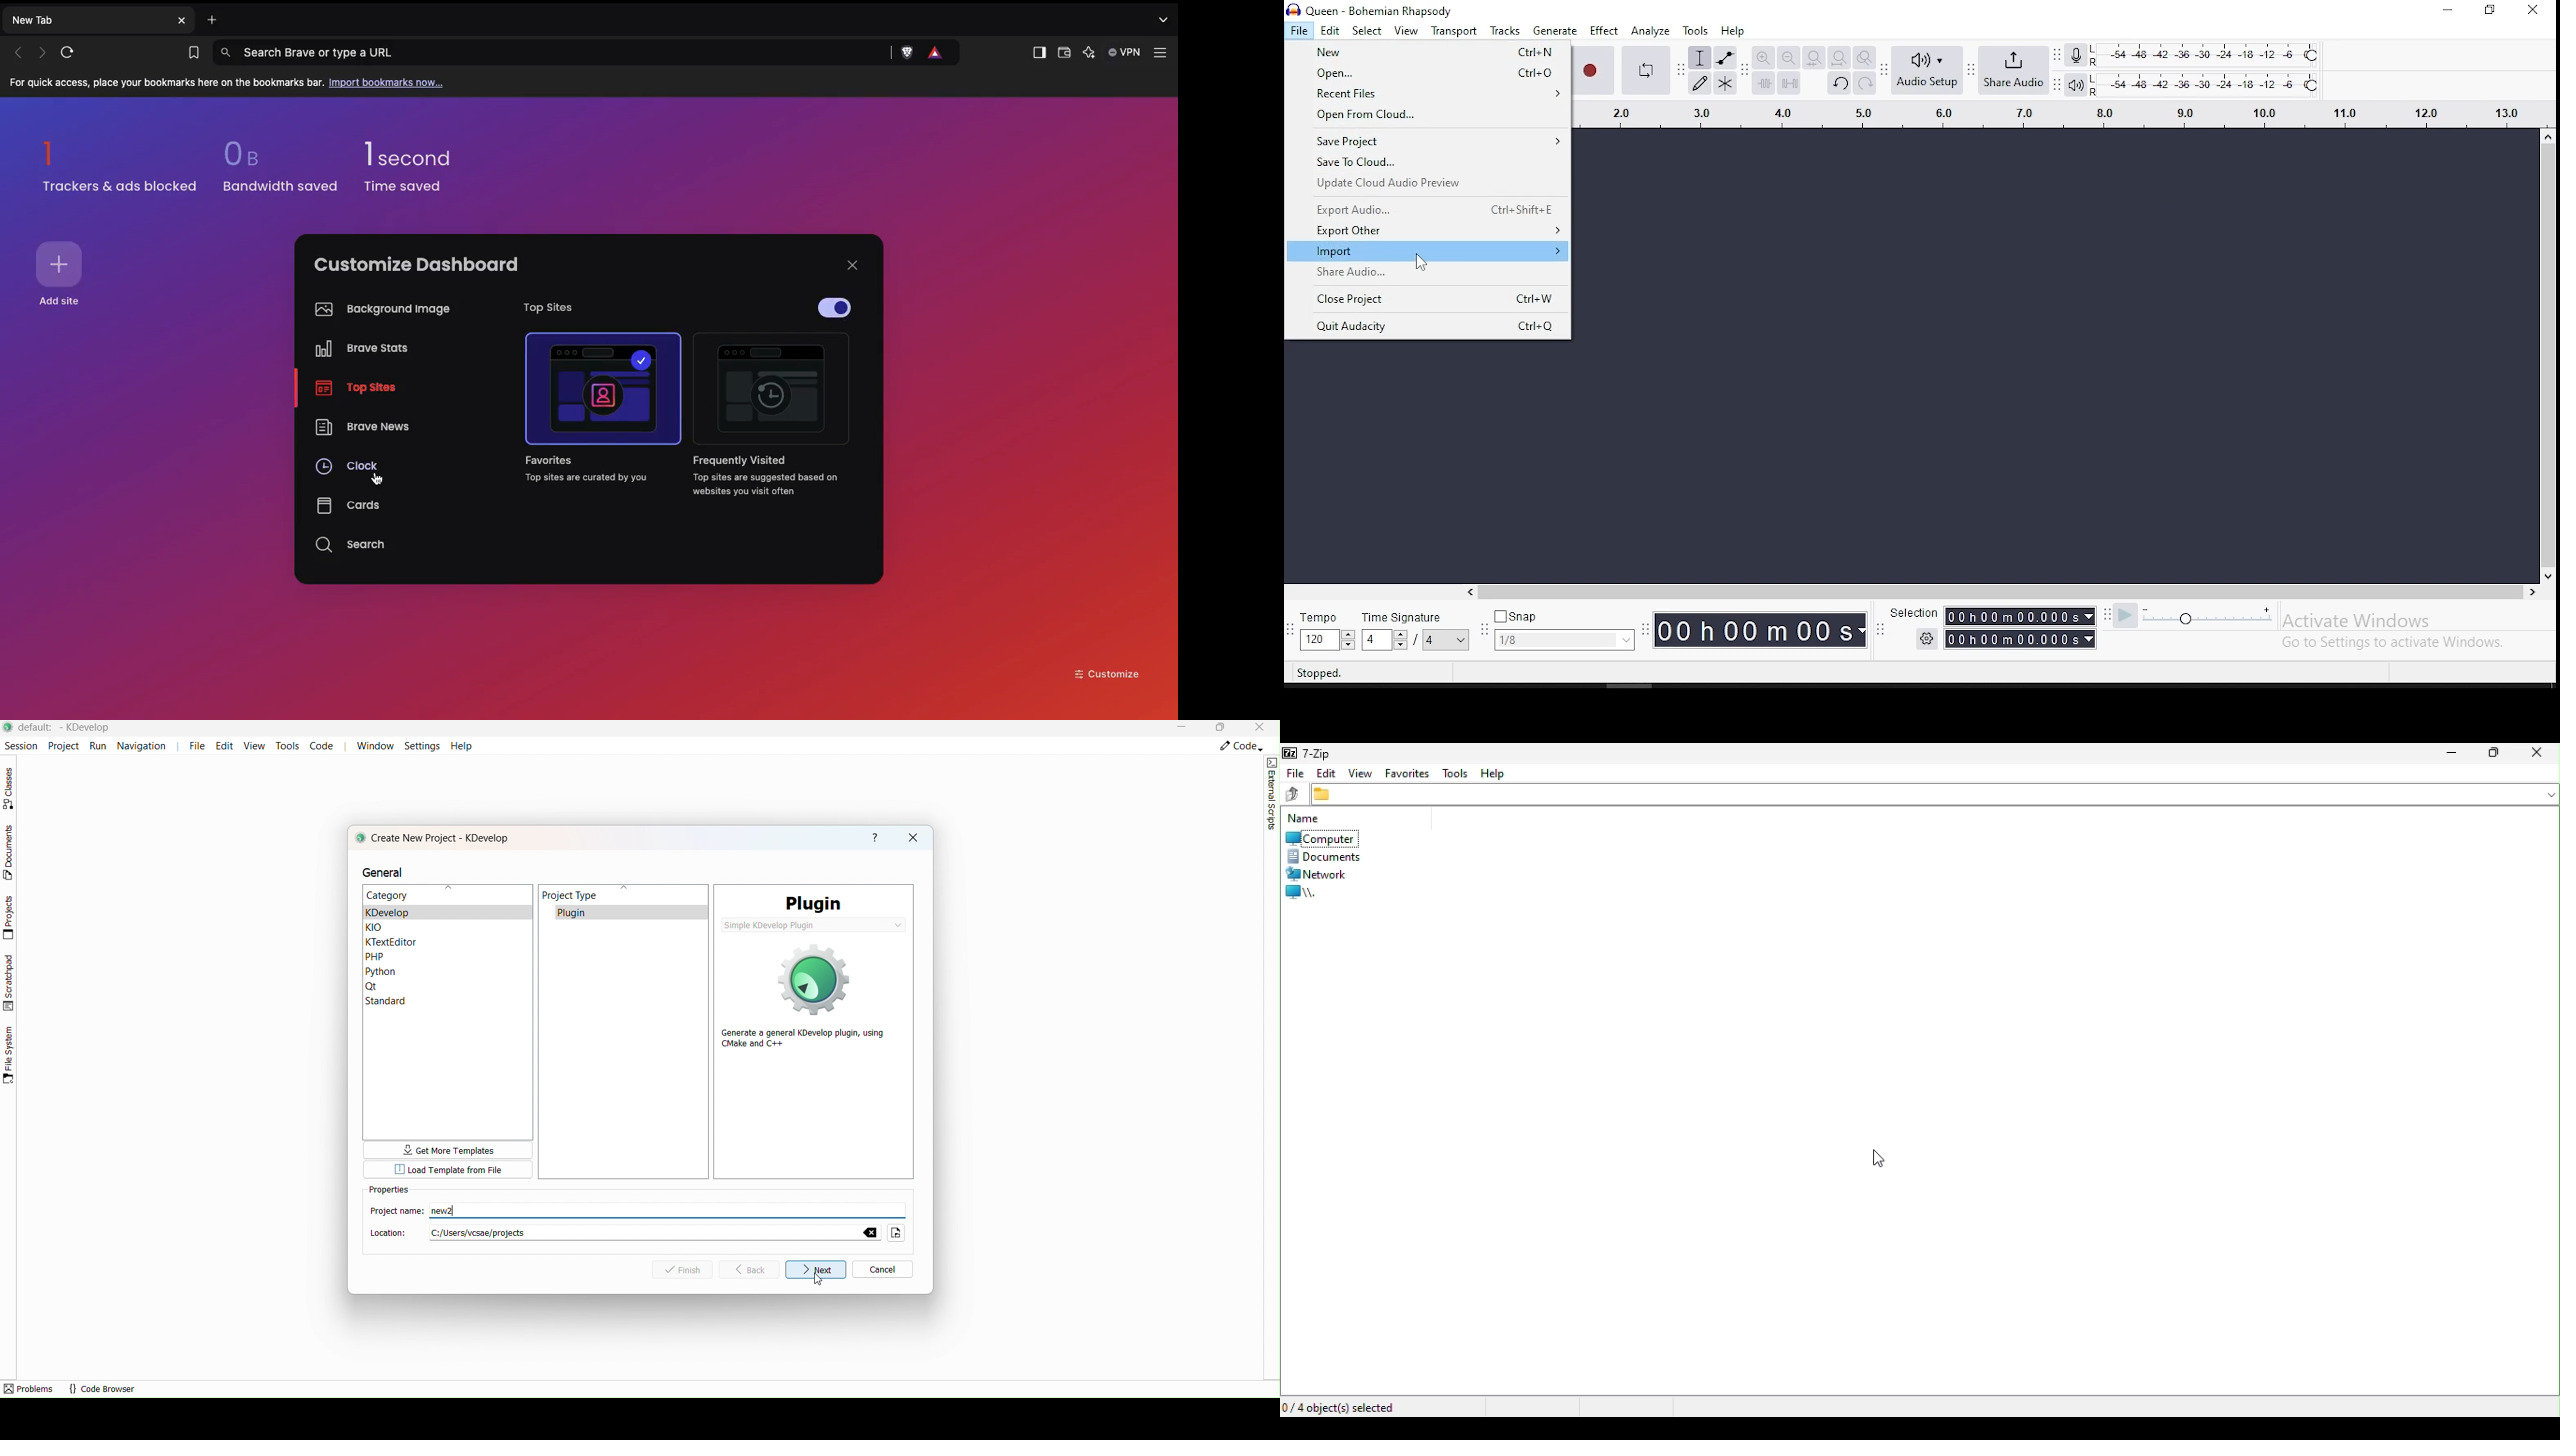  Describe the element at coordinates (1565, 631) in the screenshot. I see `snap` at that location.